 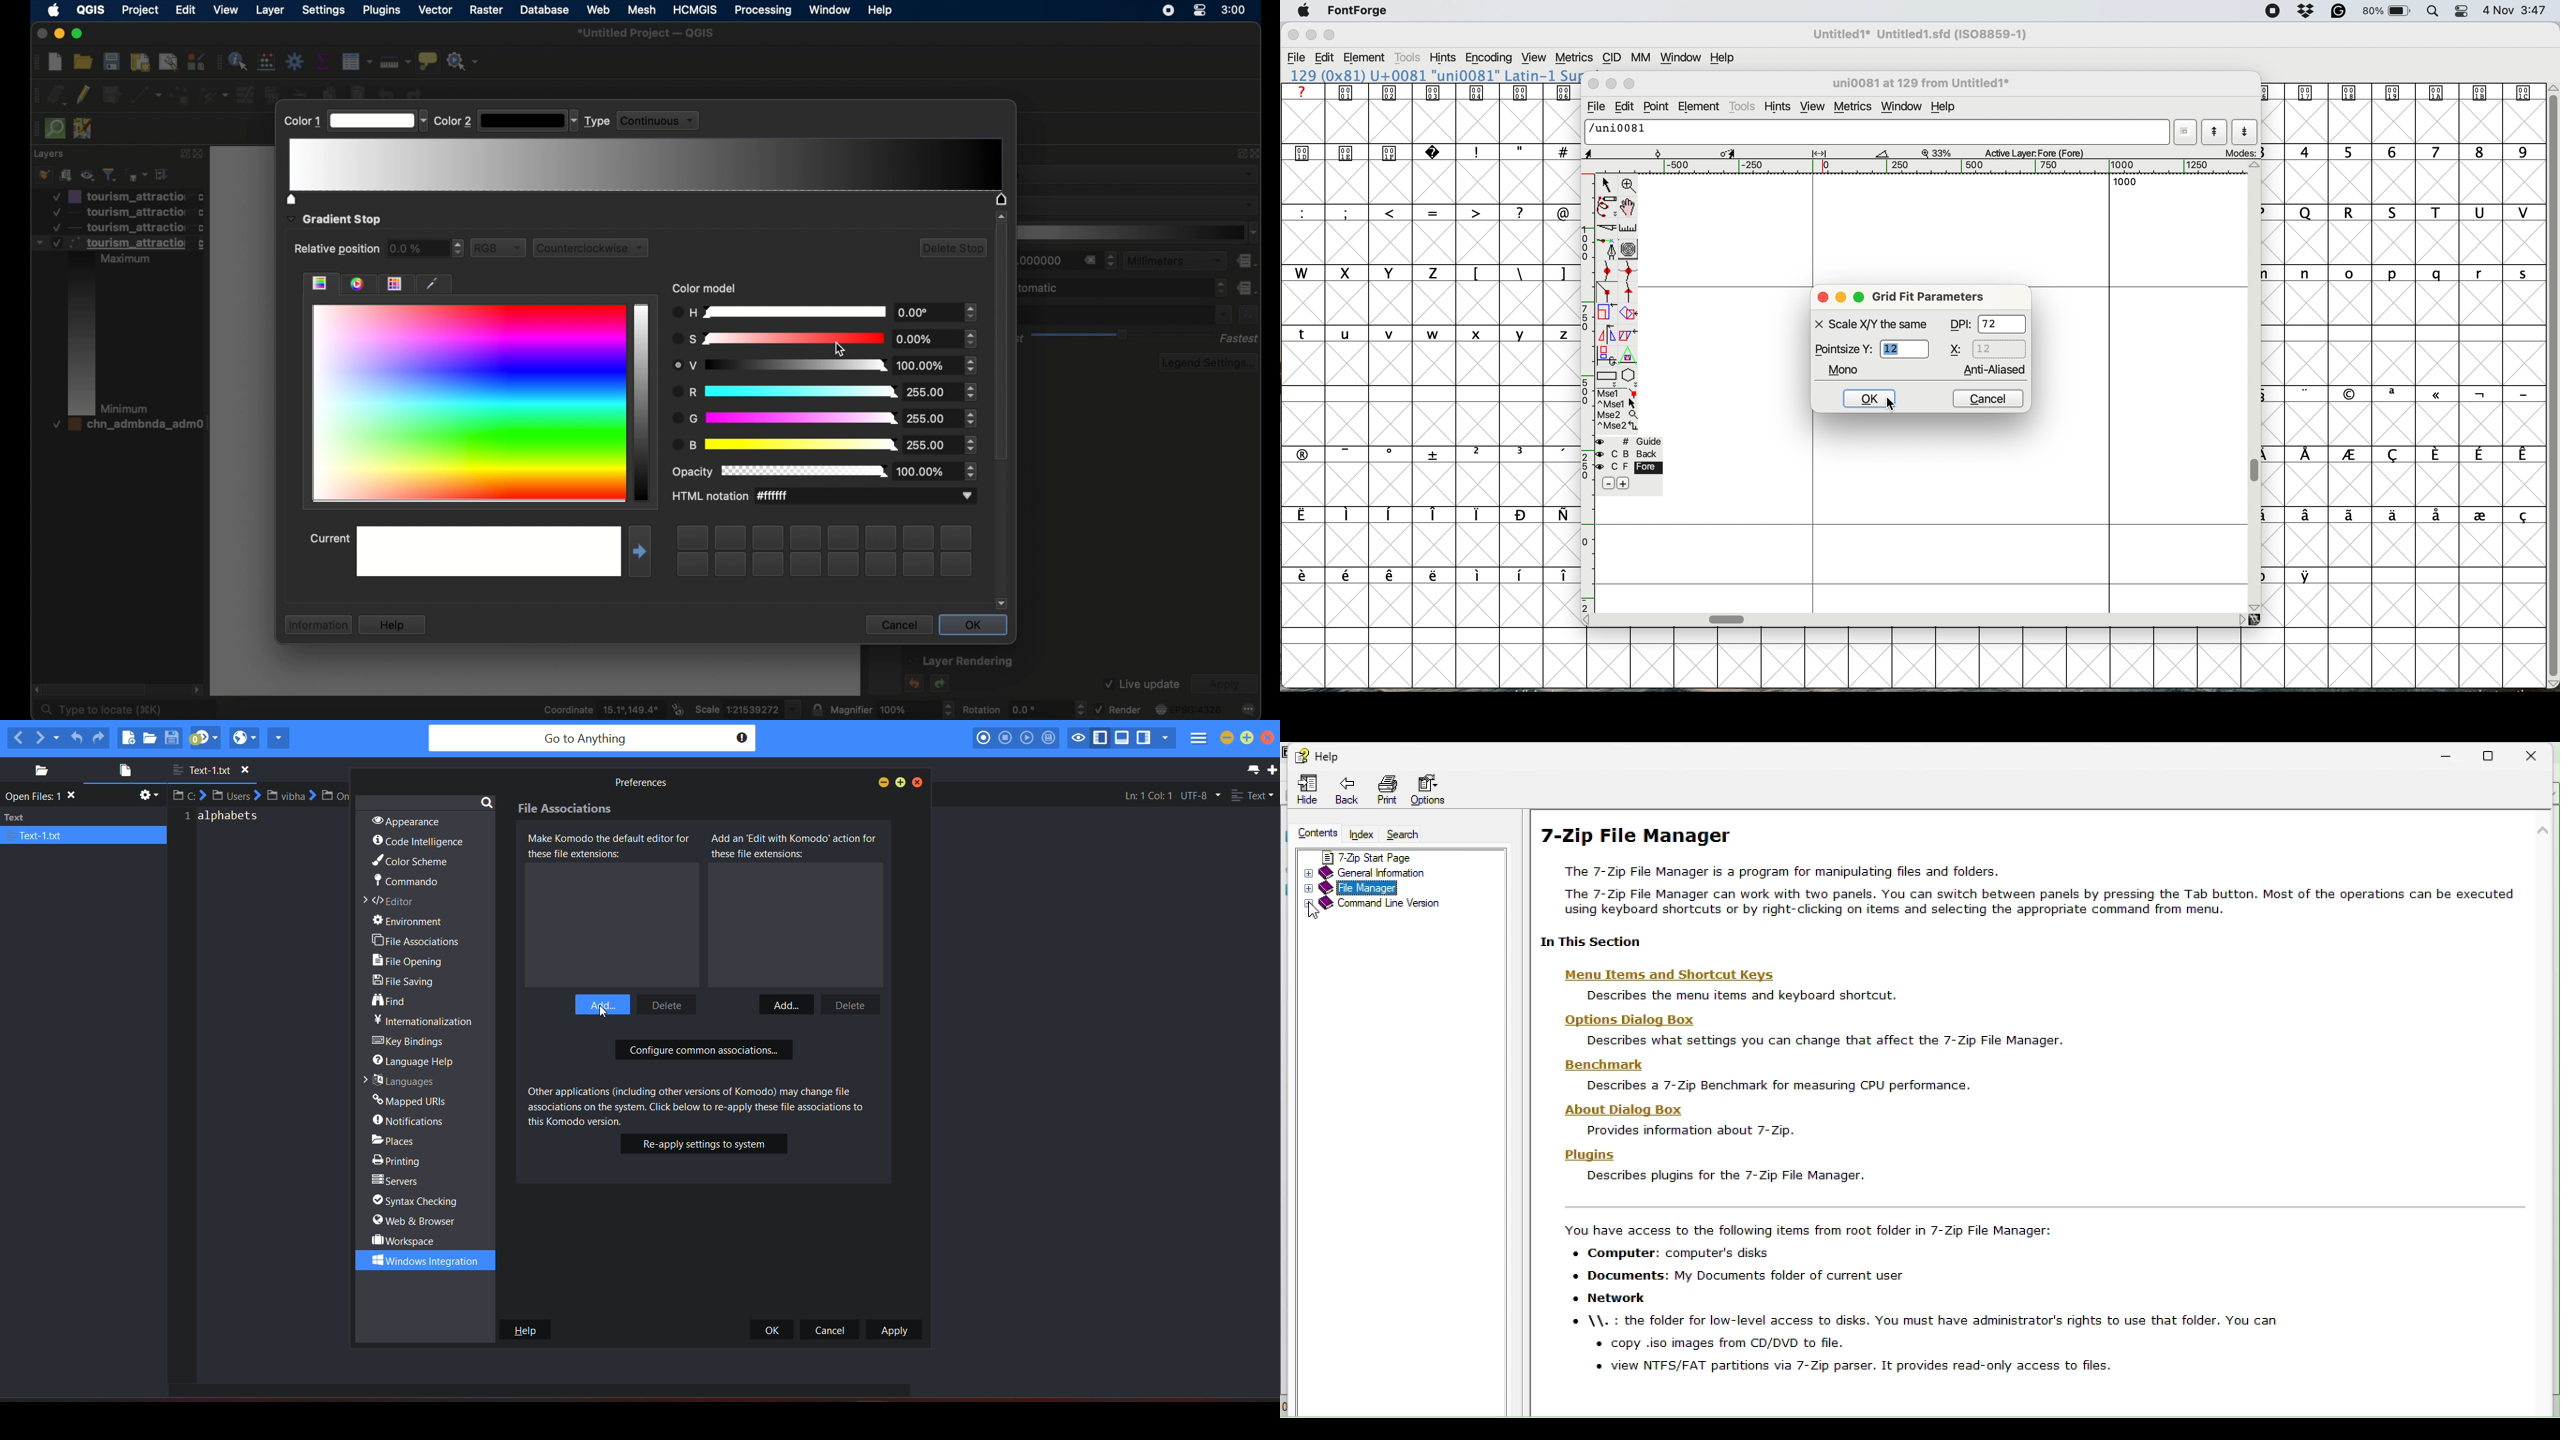 What do you see at coordinates (325, 11) in the screenshot?
I see `settings` at bounding box center [325, 11].